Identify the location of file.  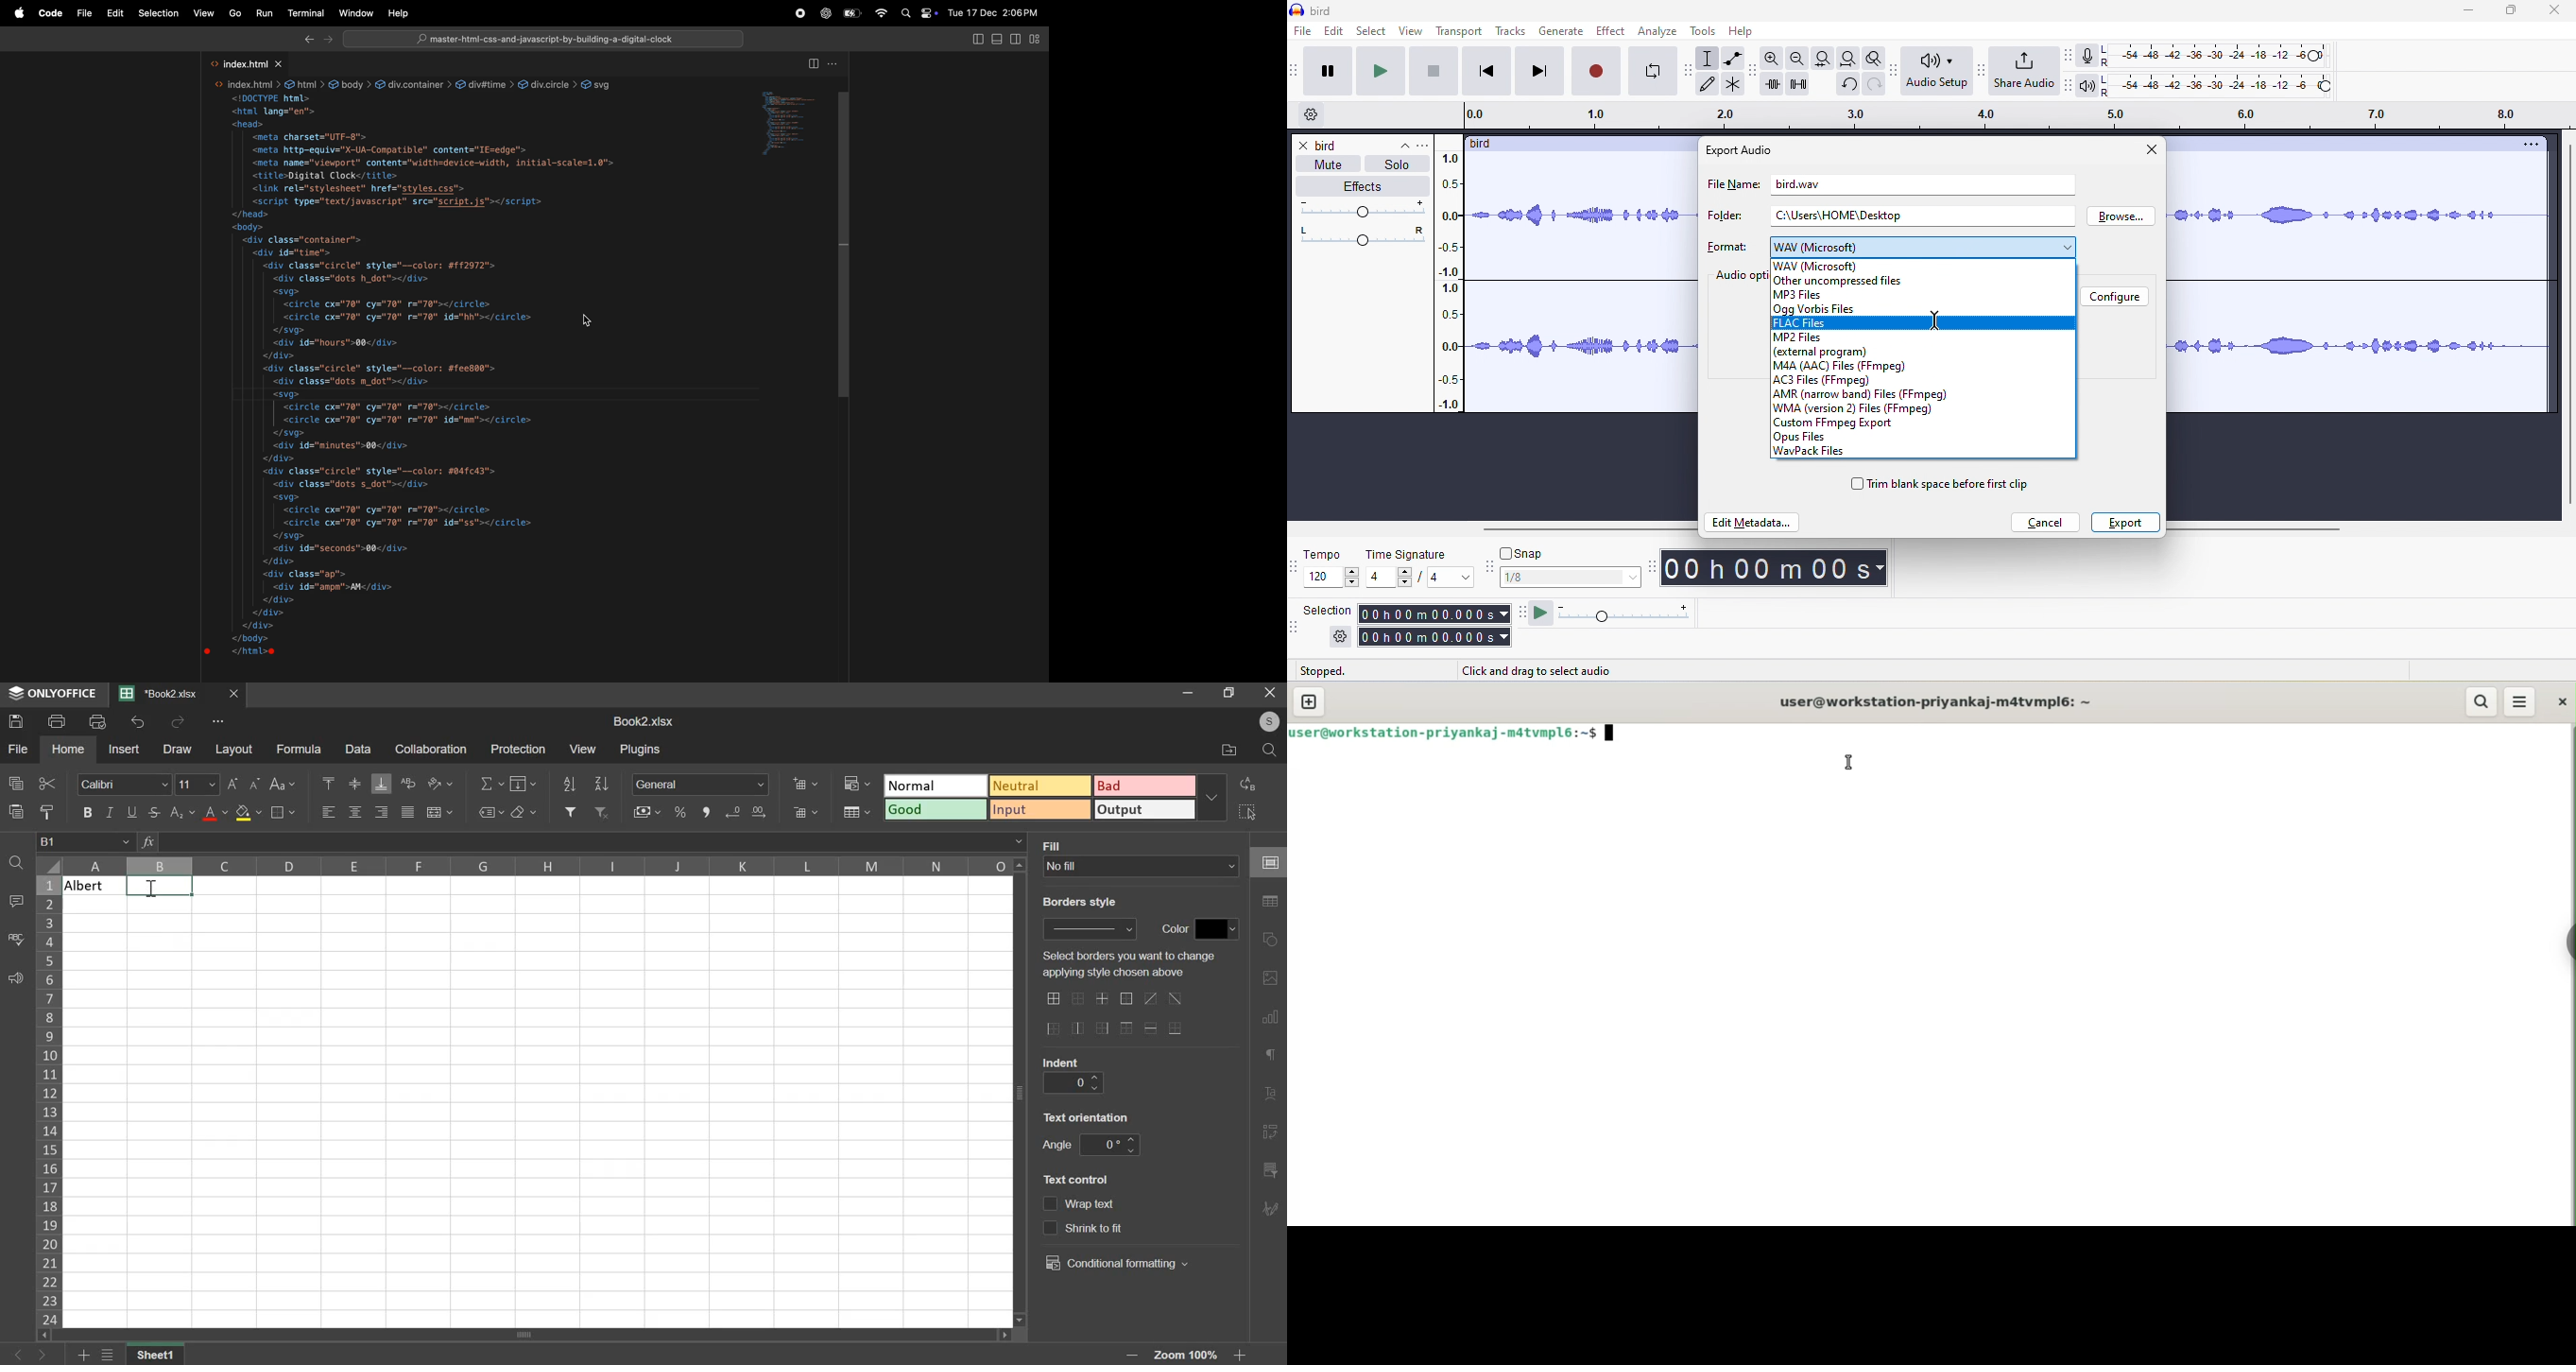
(18, 748).